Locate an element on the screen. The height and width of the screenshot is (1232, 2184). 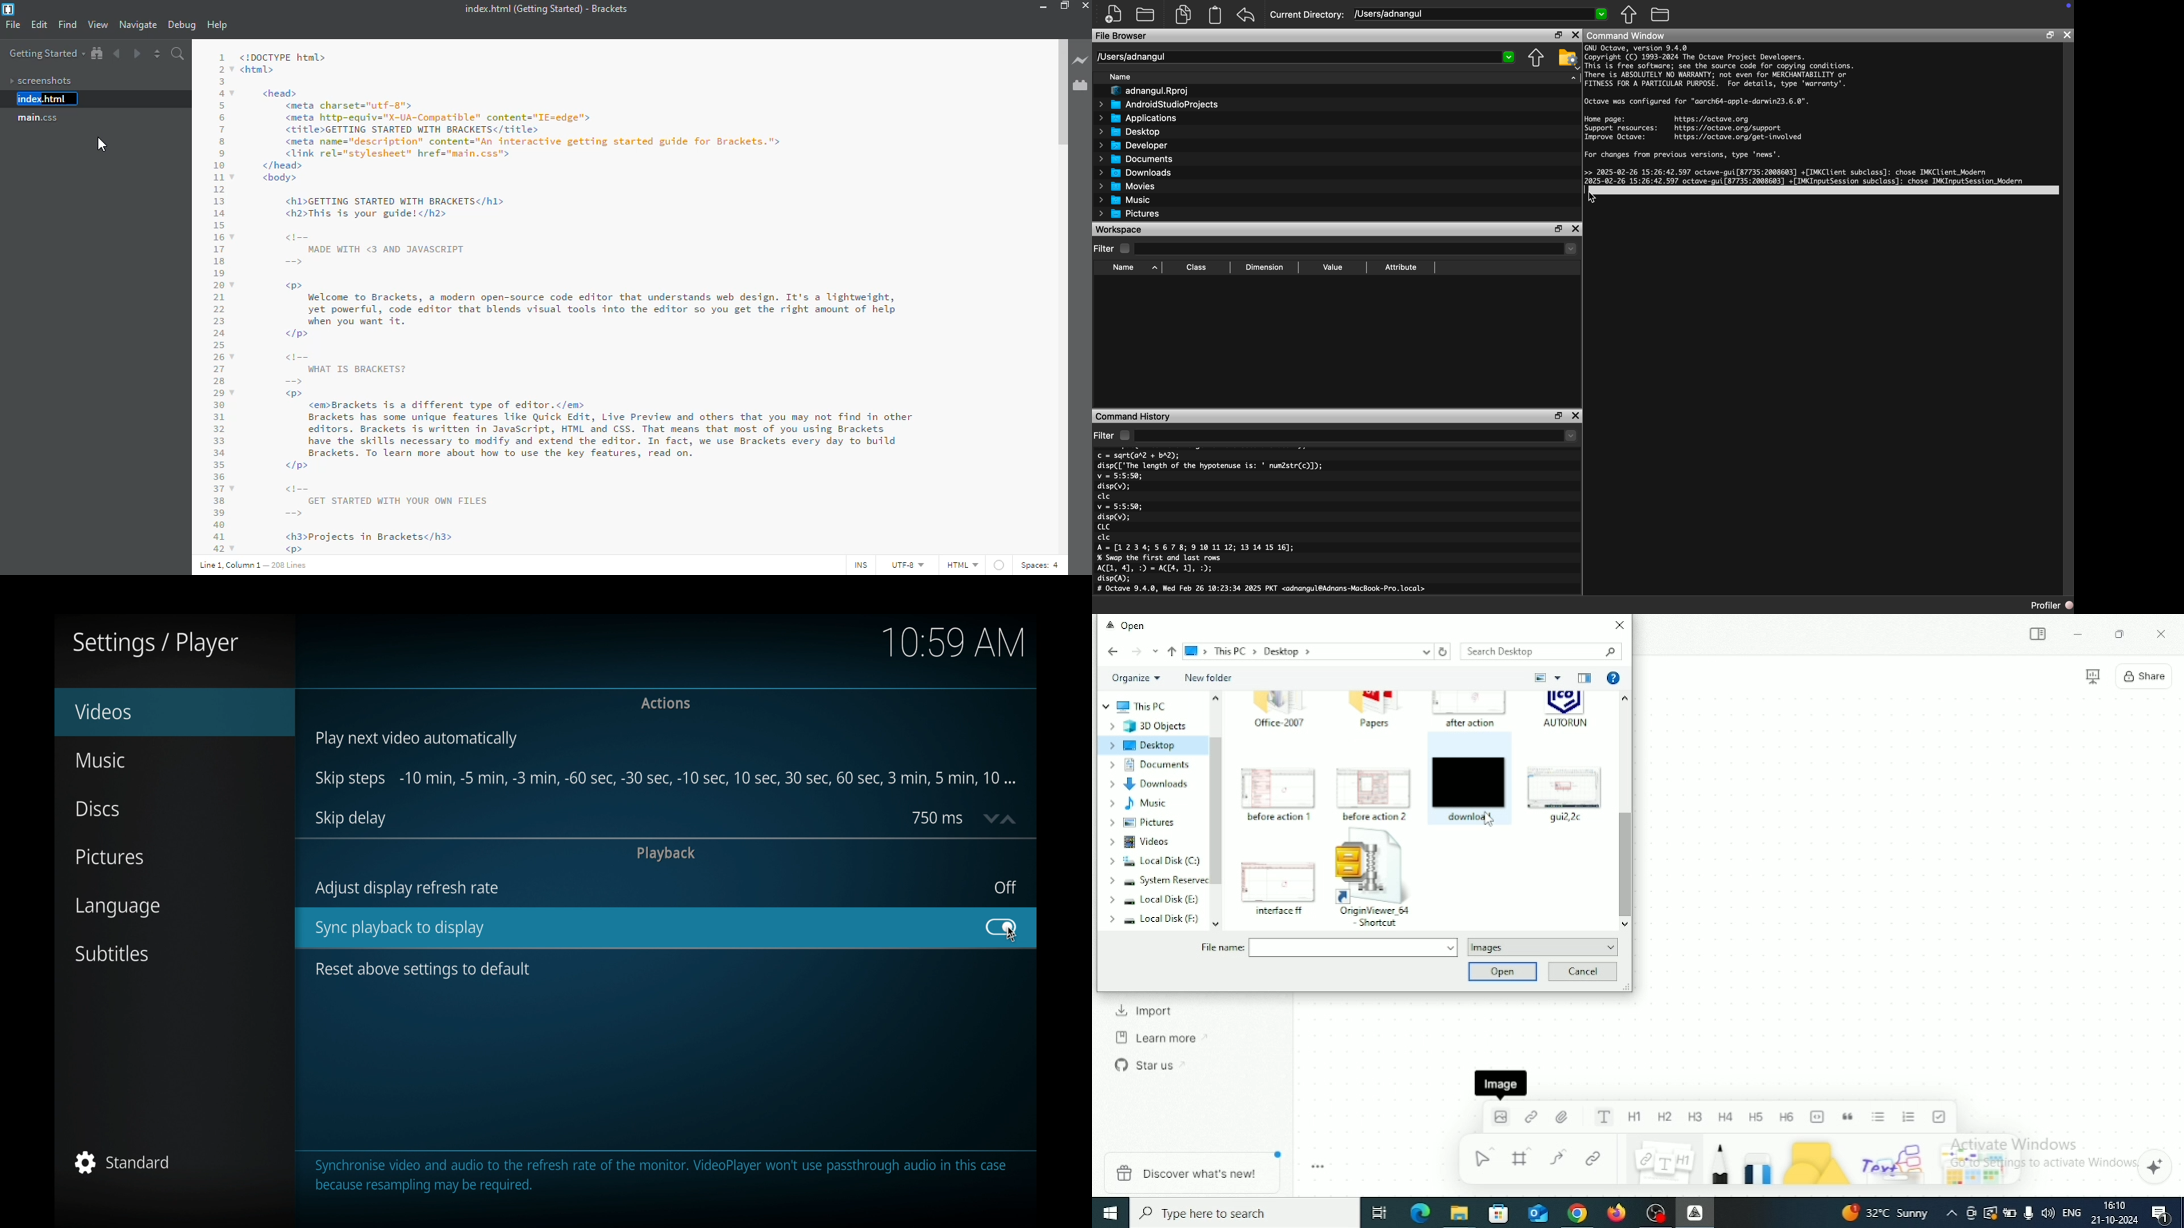
For changes from previous versions, type 'news'. is located at coordinates (1685, 156).